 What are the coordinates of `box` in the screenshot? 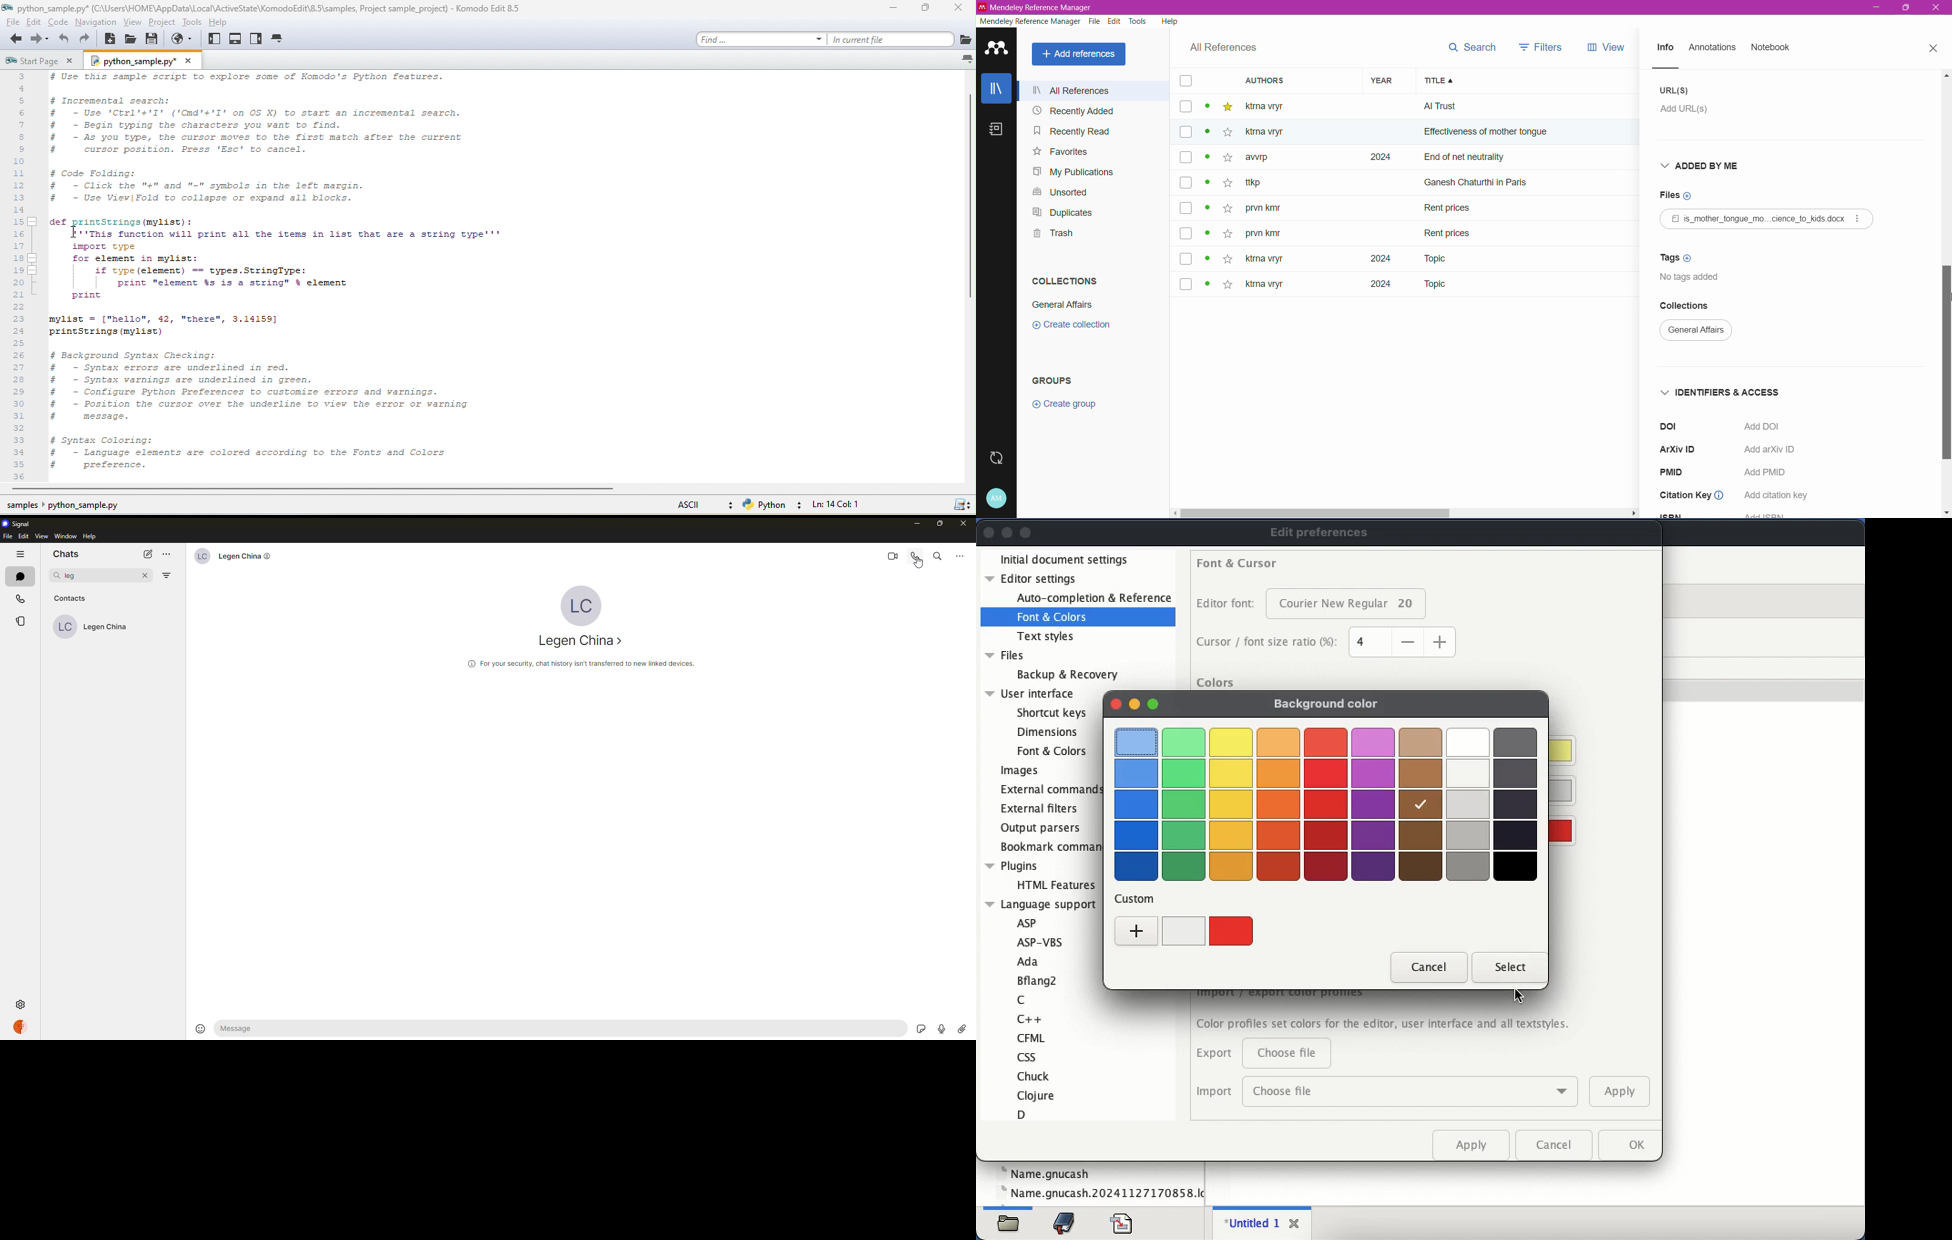 It's located at (1189, 259).